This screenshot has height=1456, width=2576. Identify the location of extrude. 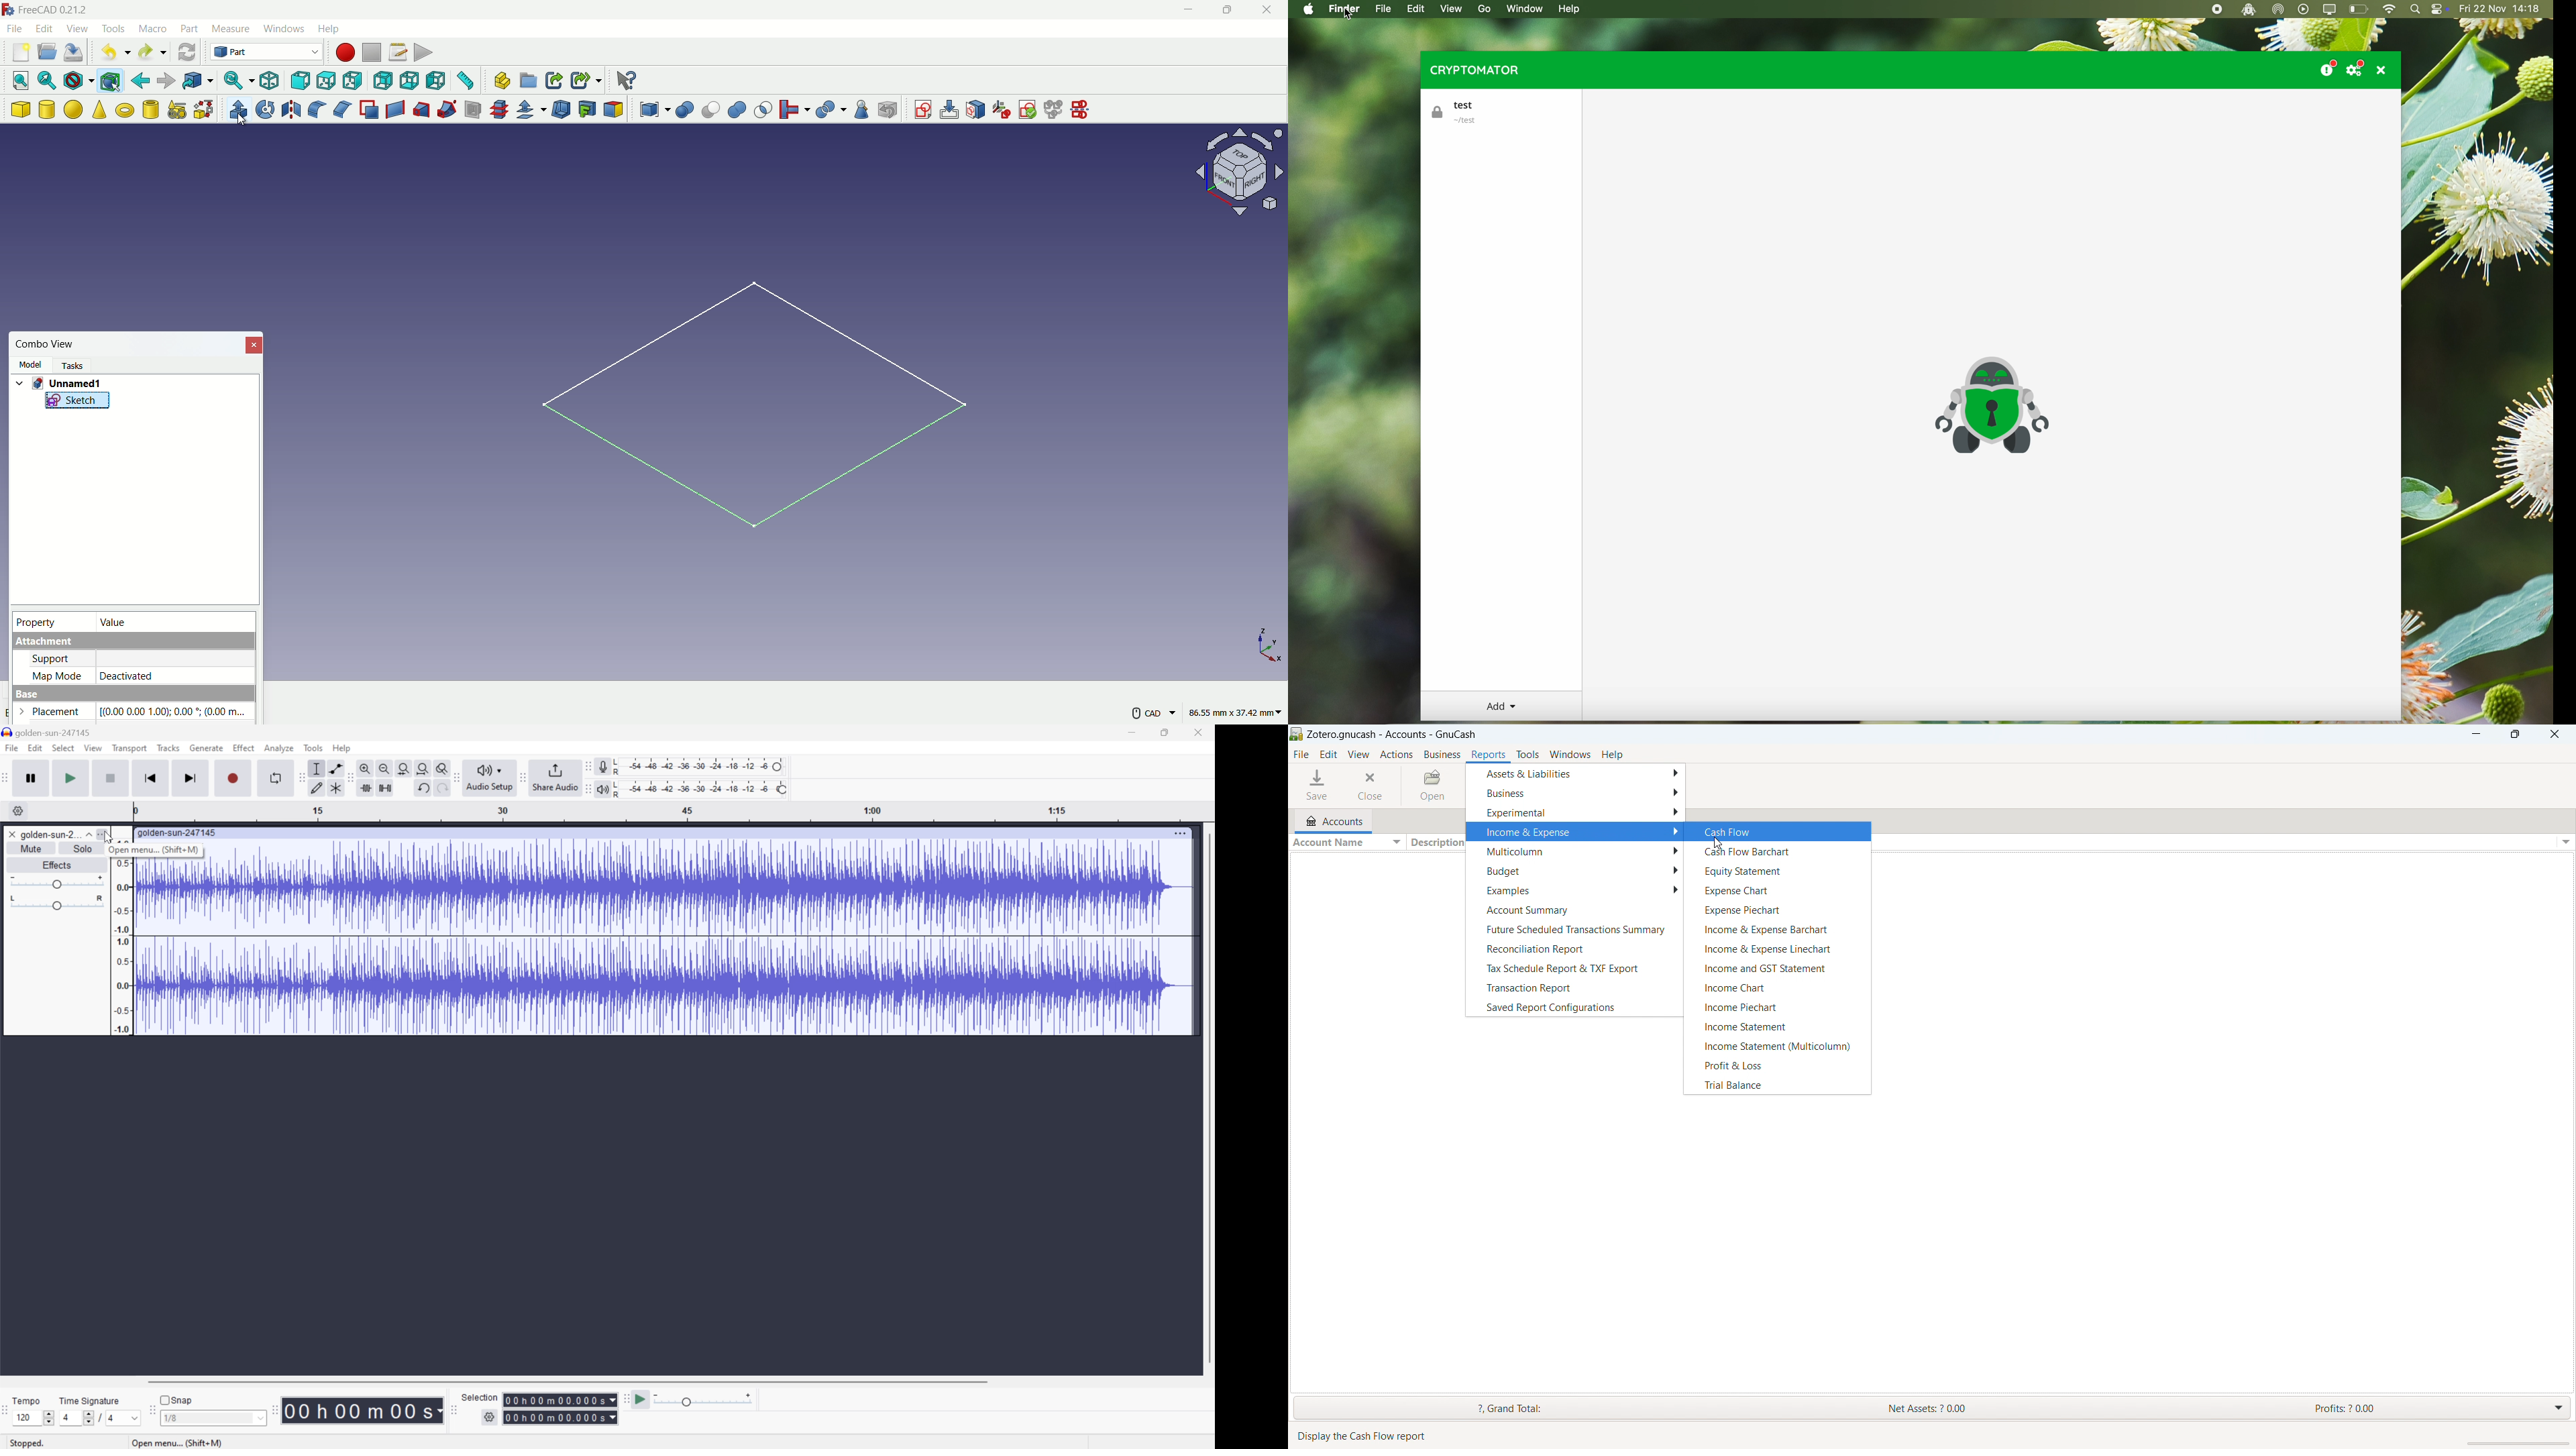
(239, 109).